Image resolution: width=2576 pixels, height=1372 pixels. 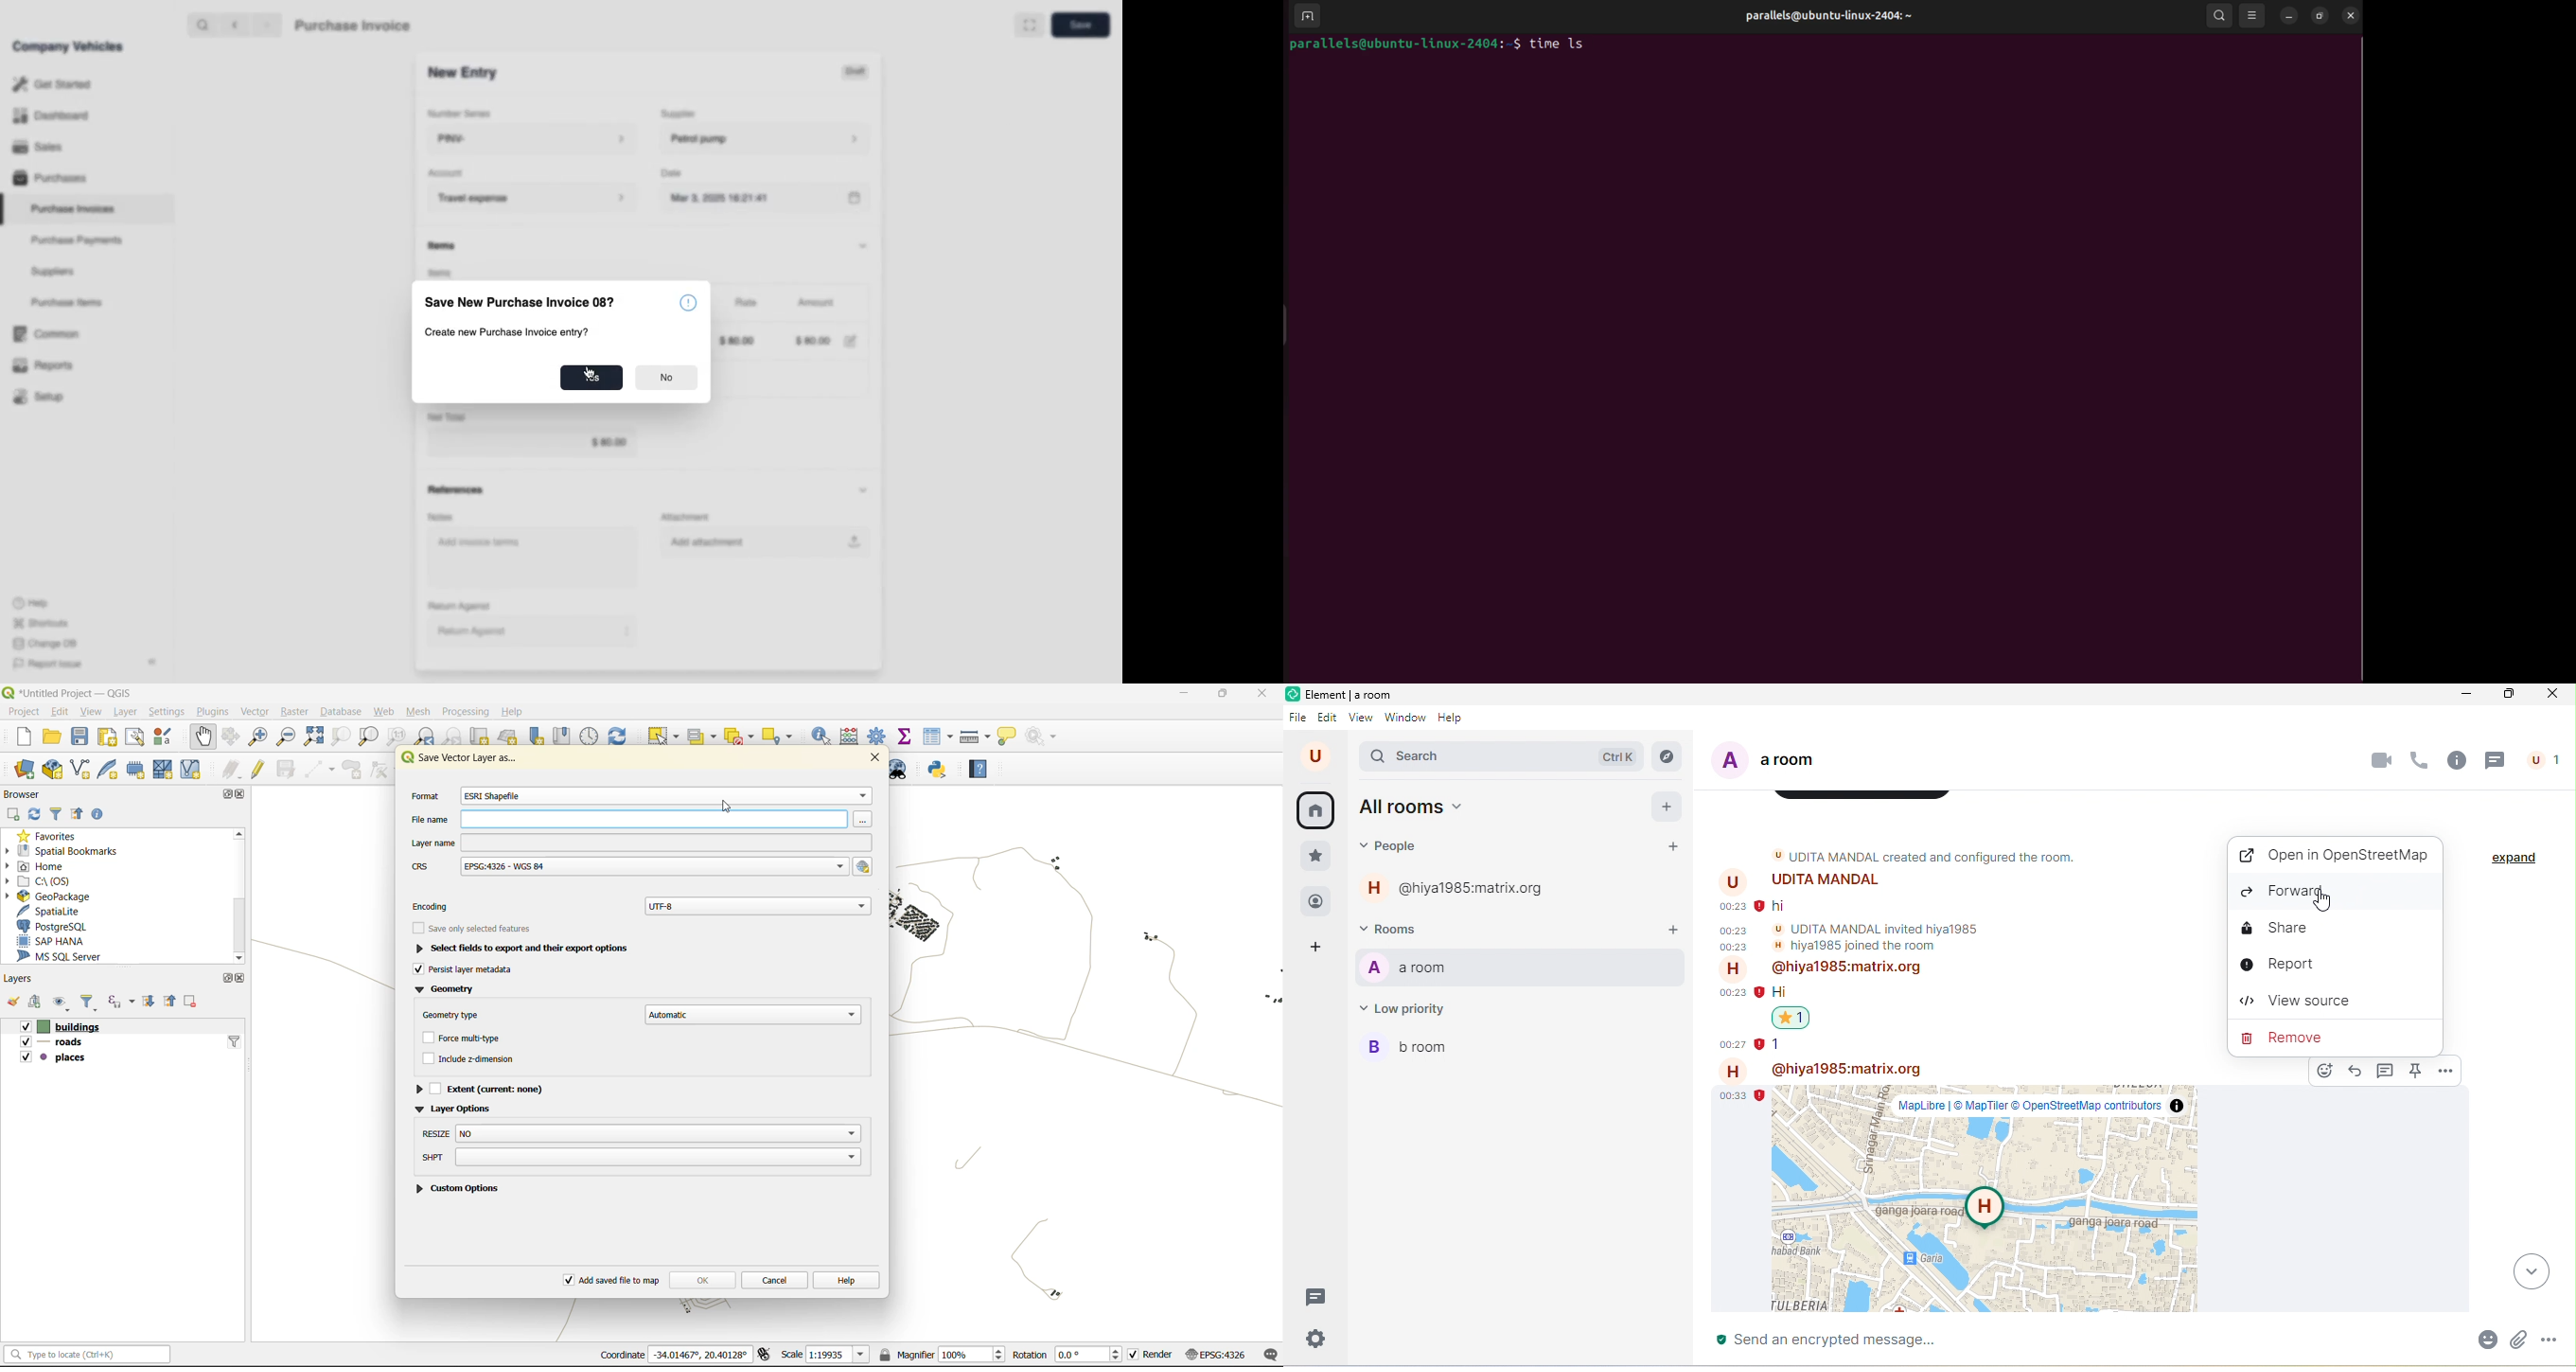 I want to click on |scrollbar, so click(x=241, y=895).